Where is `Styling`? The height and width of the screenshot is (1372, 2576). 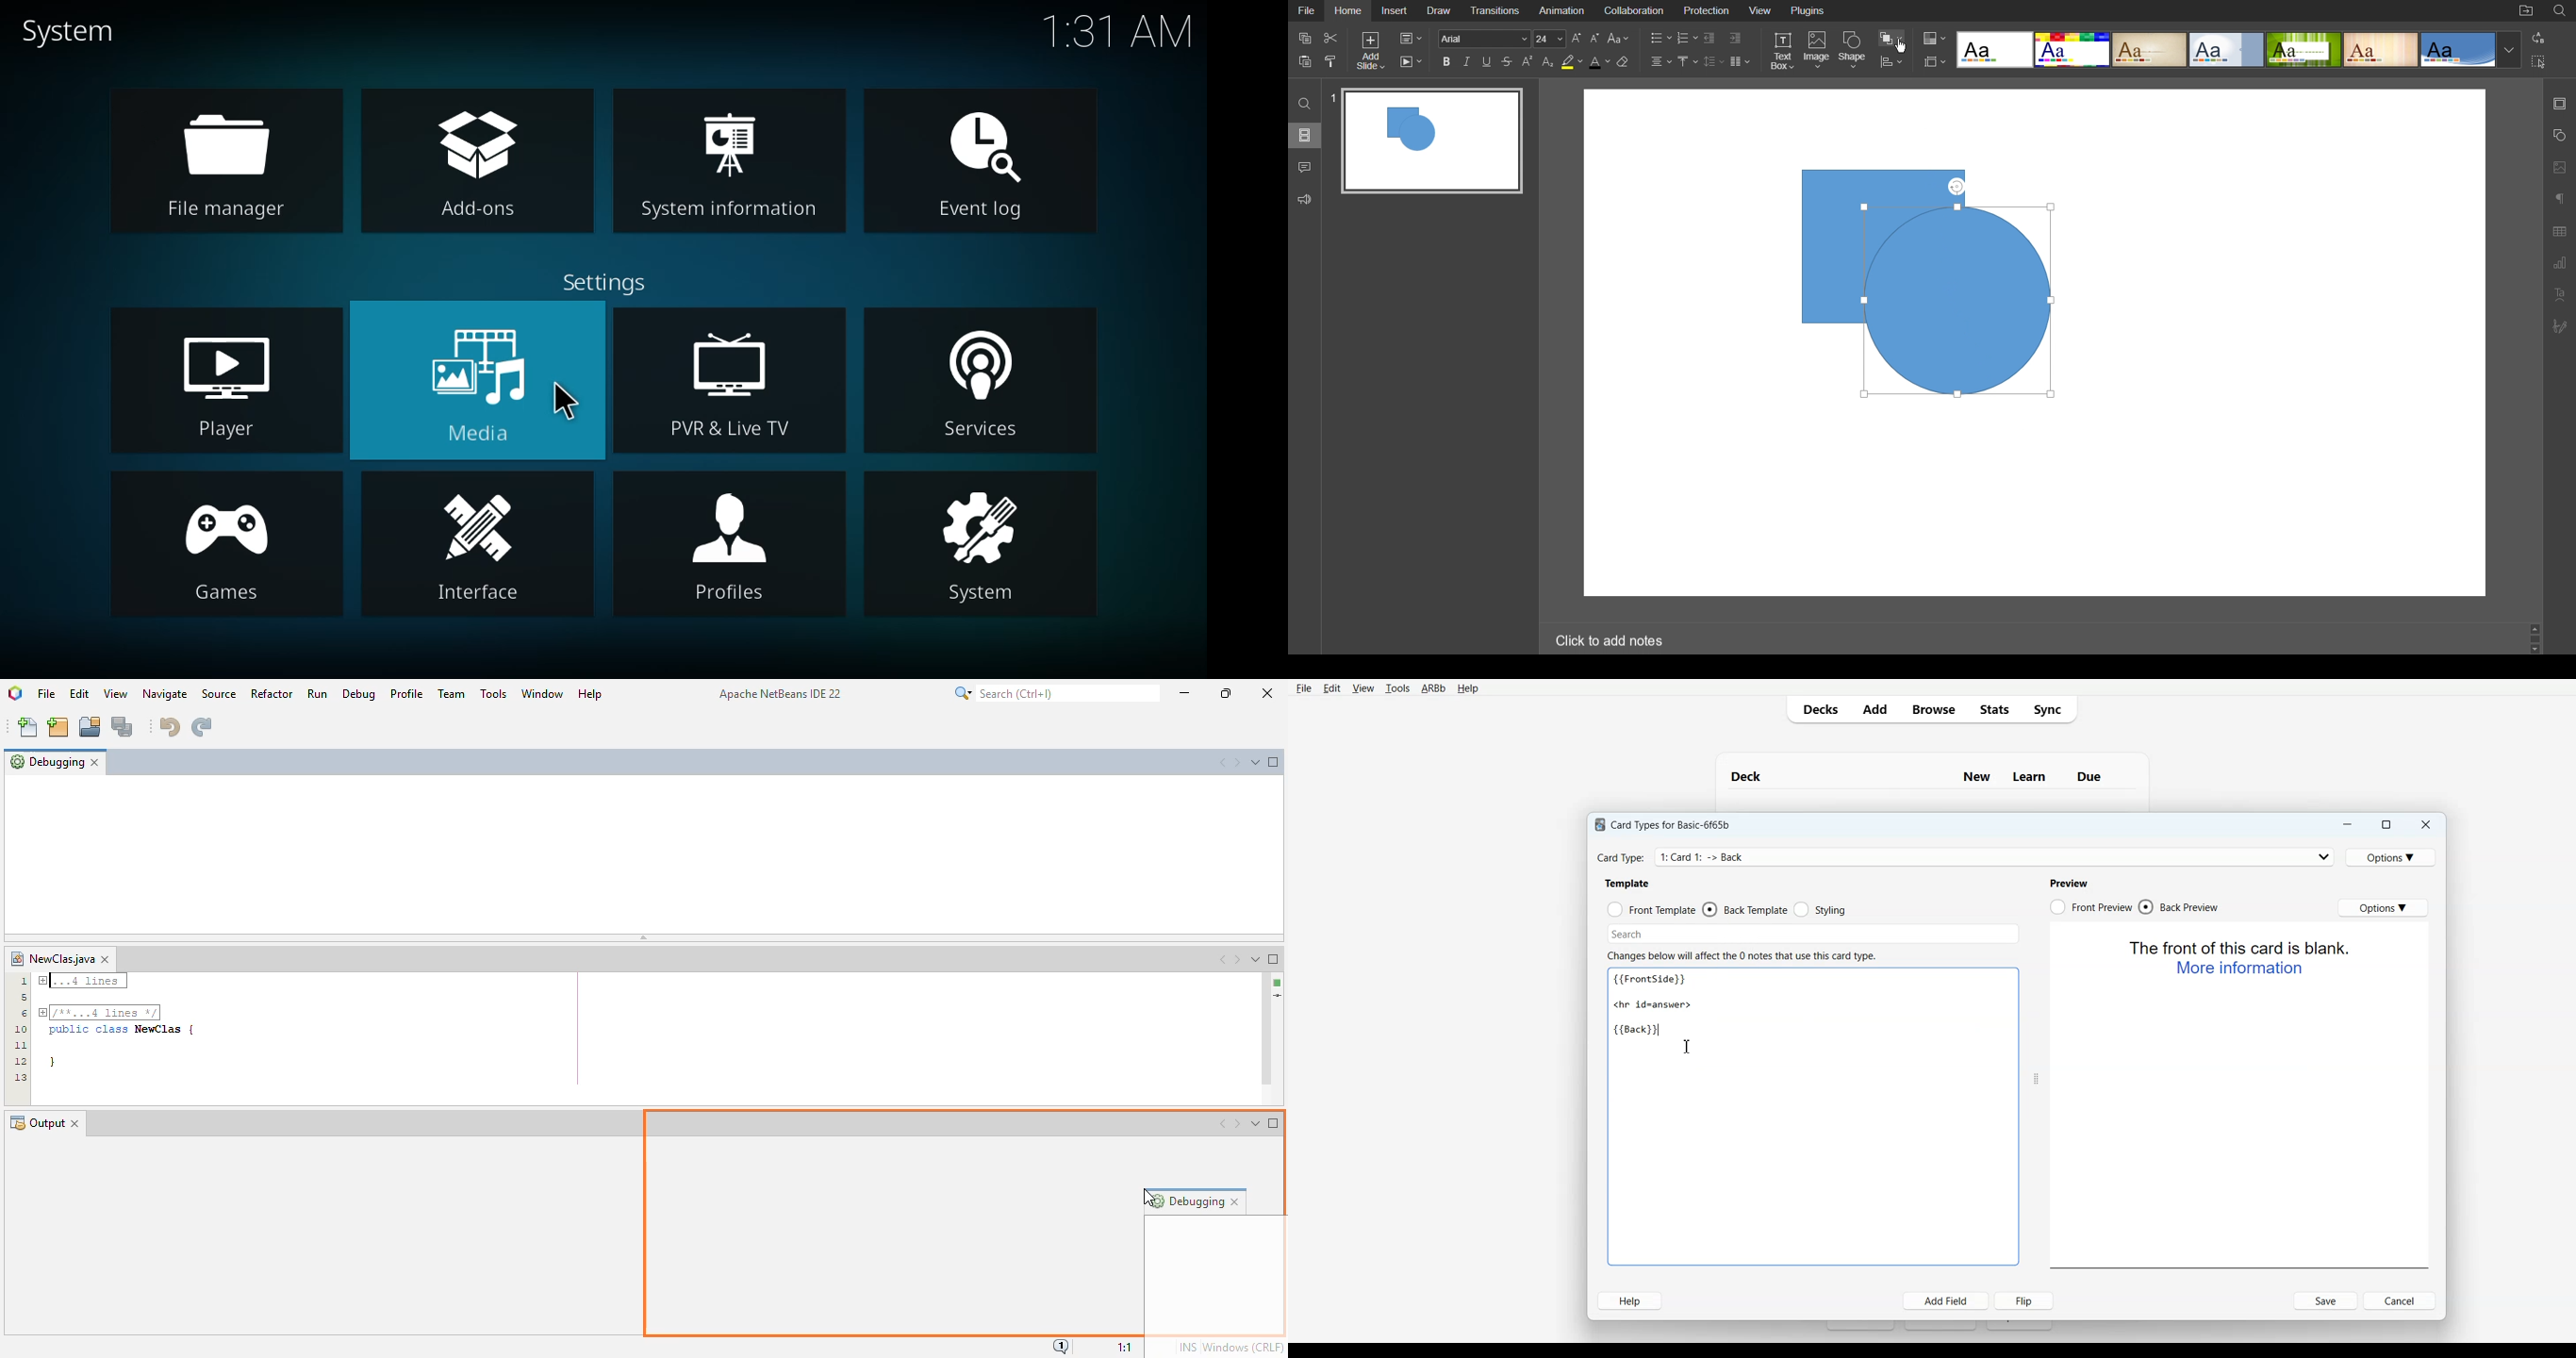 Styling is located at coordinates (1820, 910).